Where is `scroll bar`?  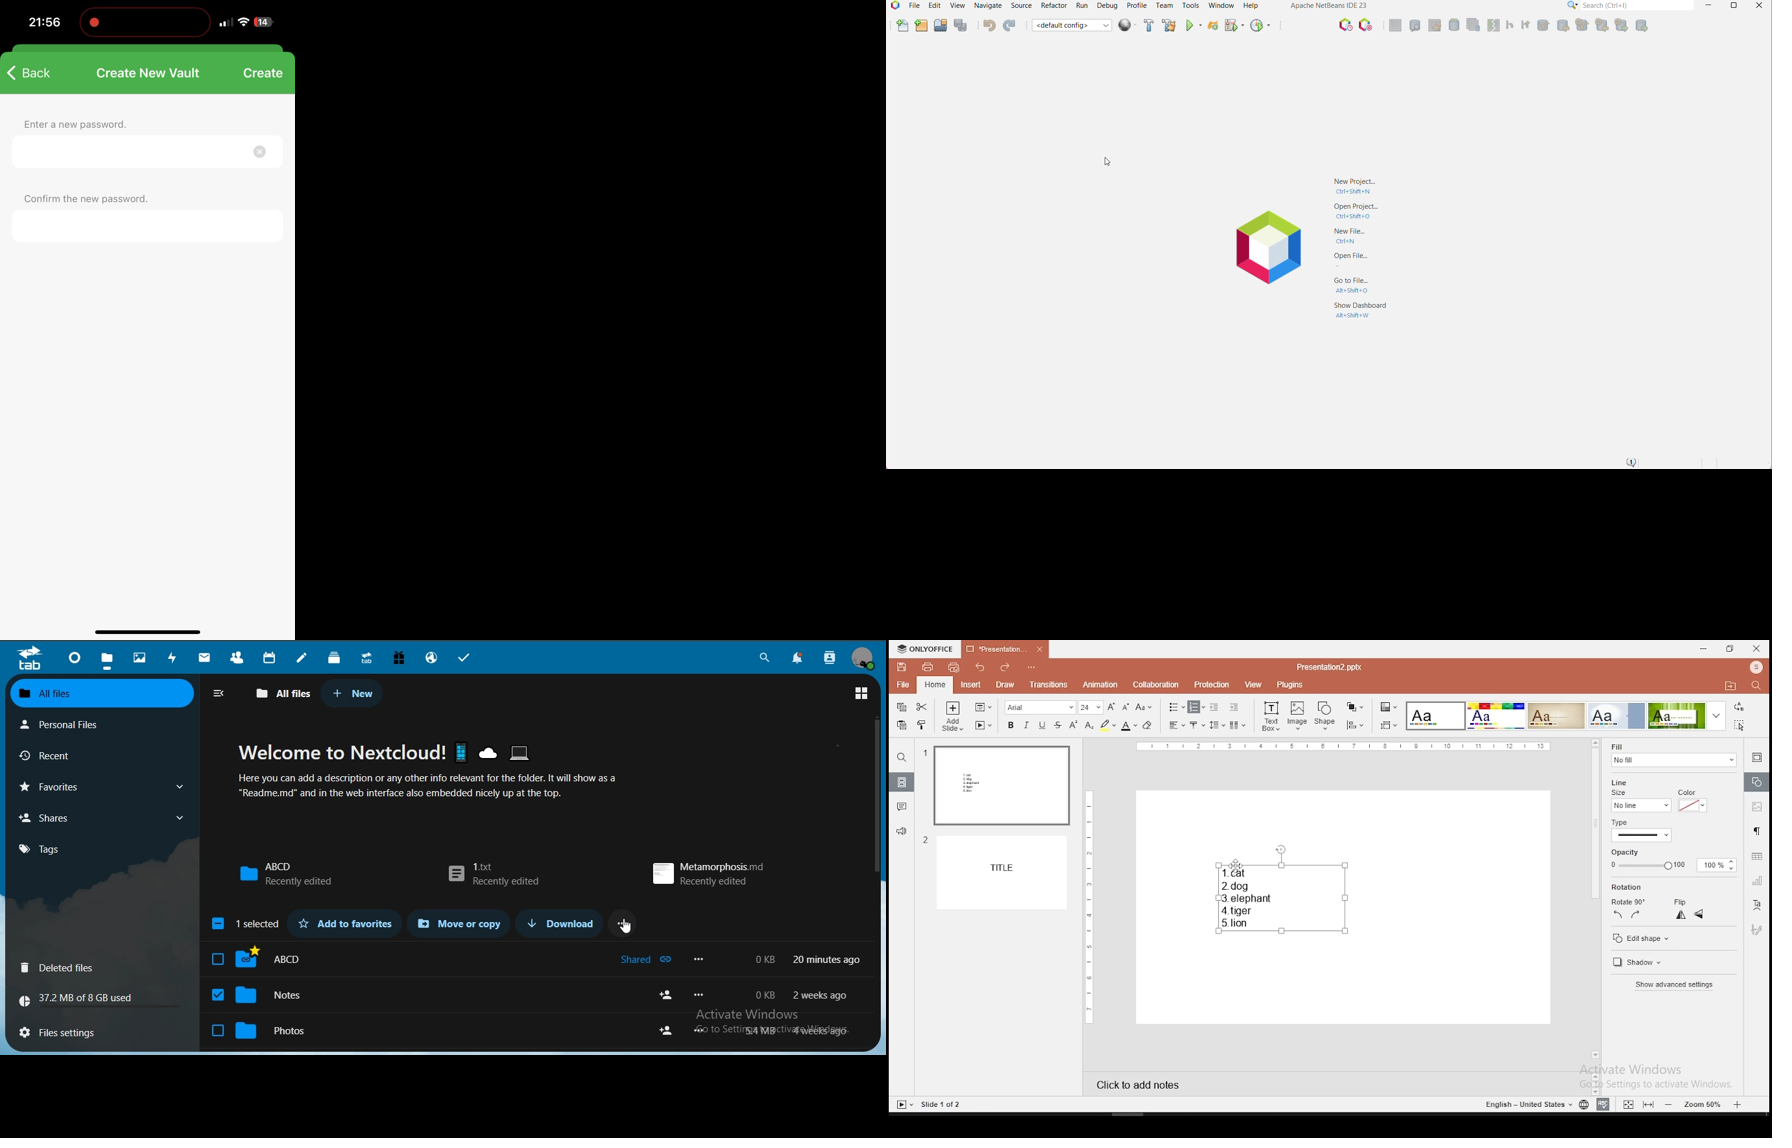 scroll bar is located at coordinates (1595, 900).